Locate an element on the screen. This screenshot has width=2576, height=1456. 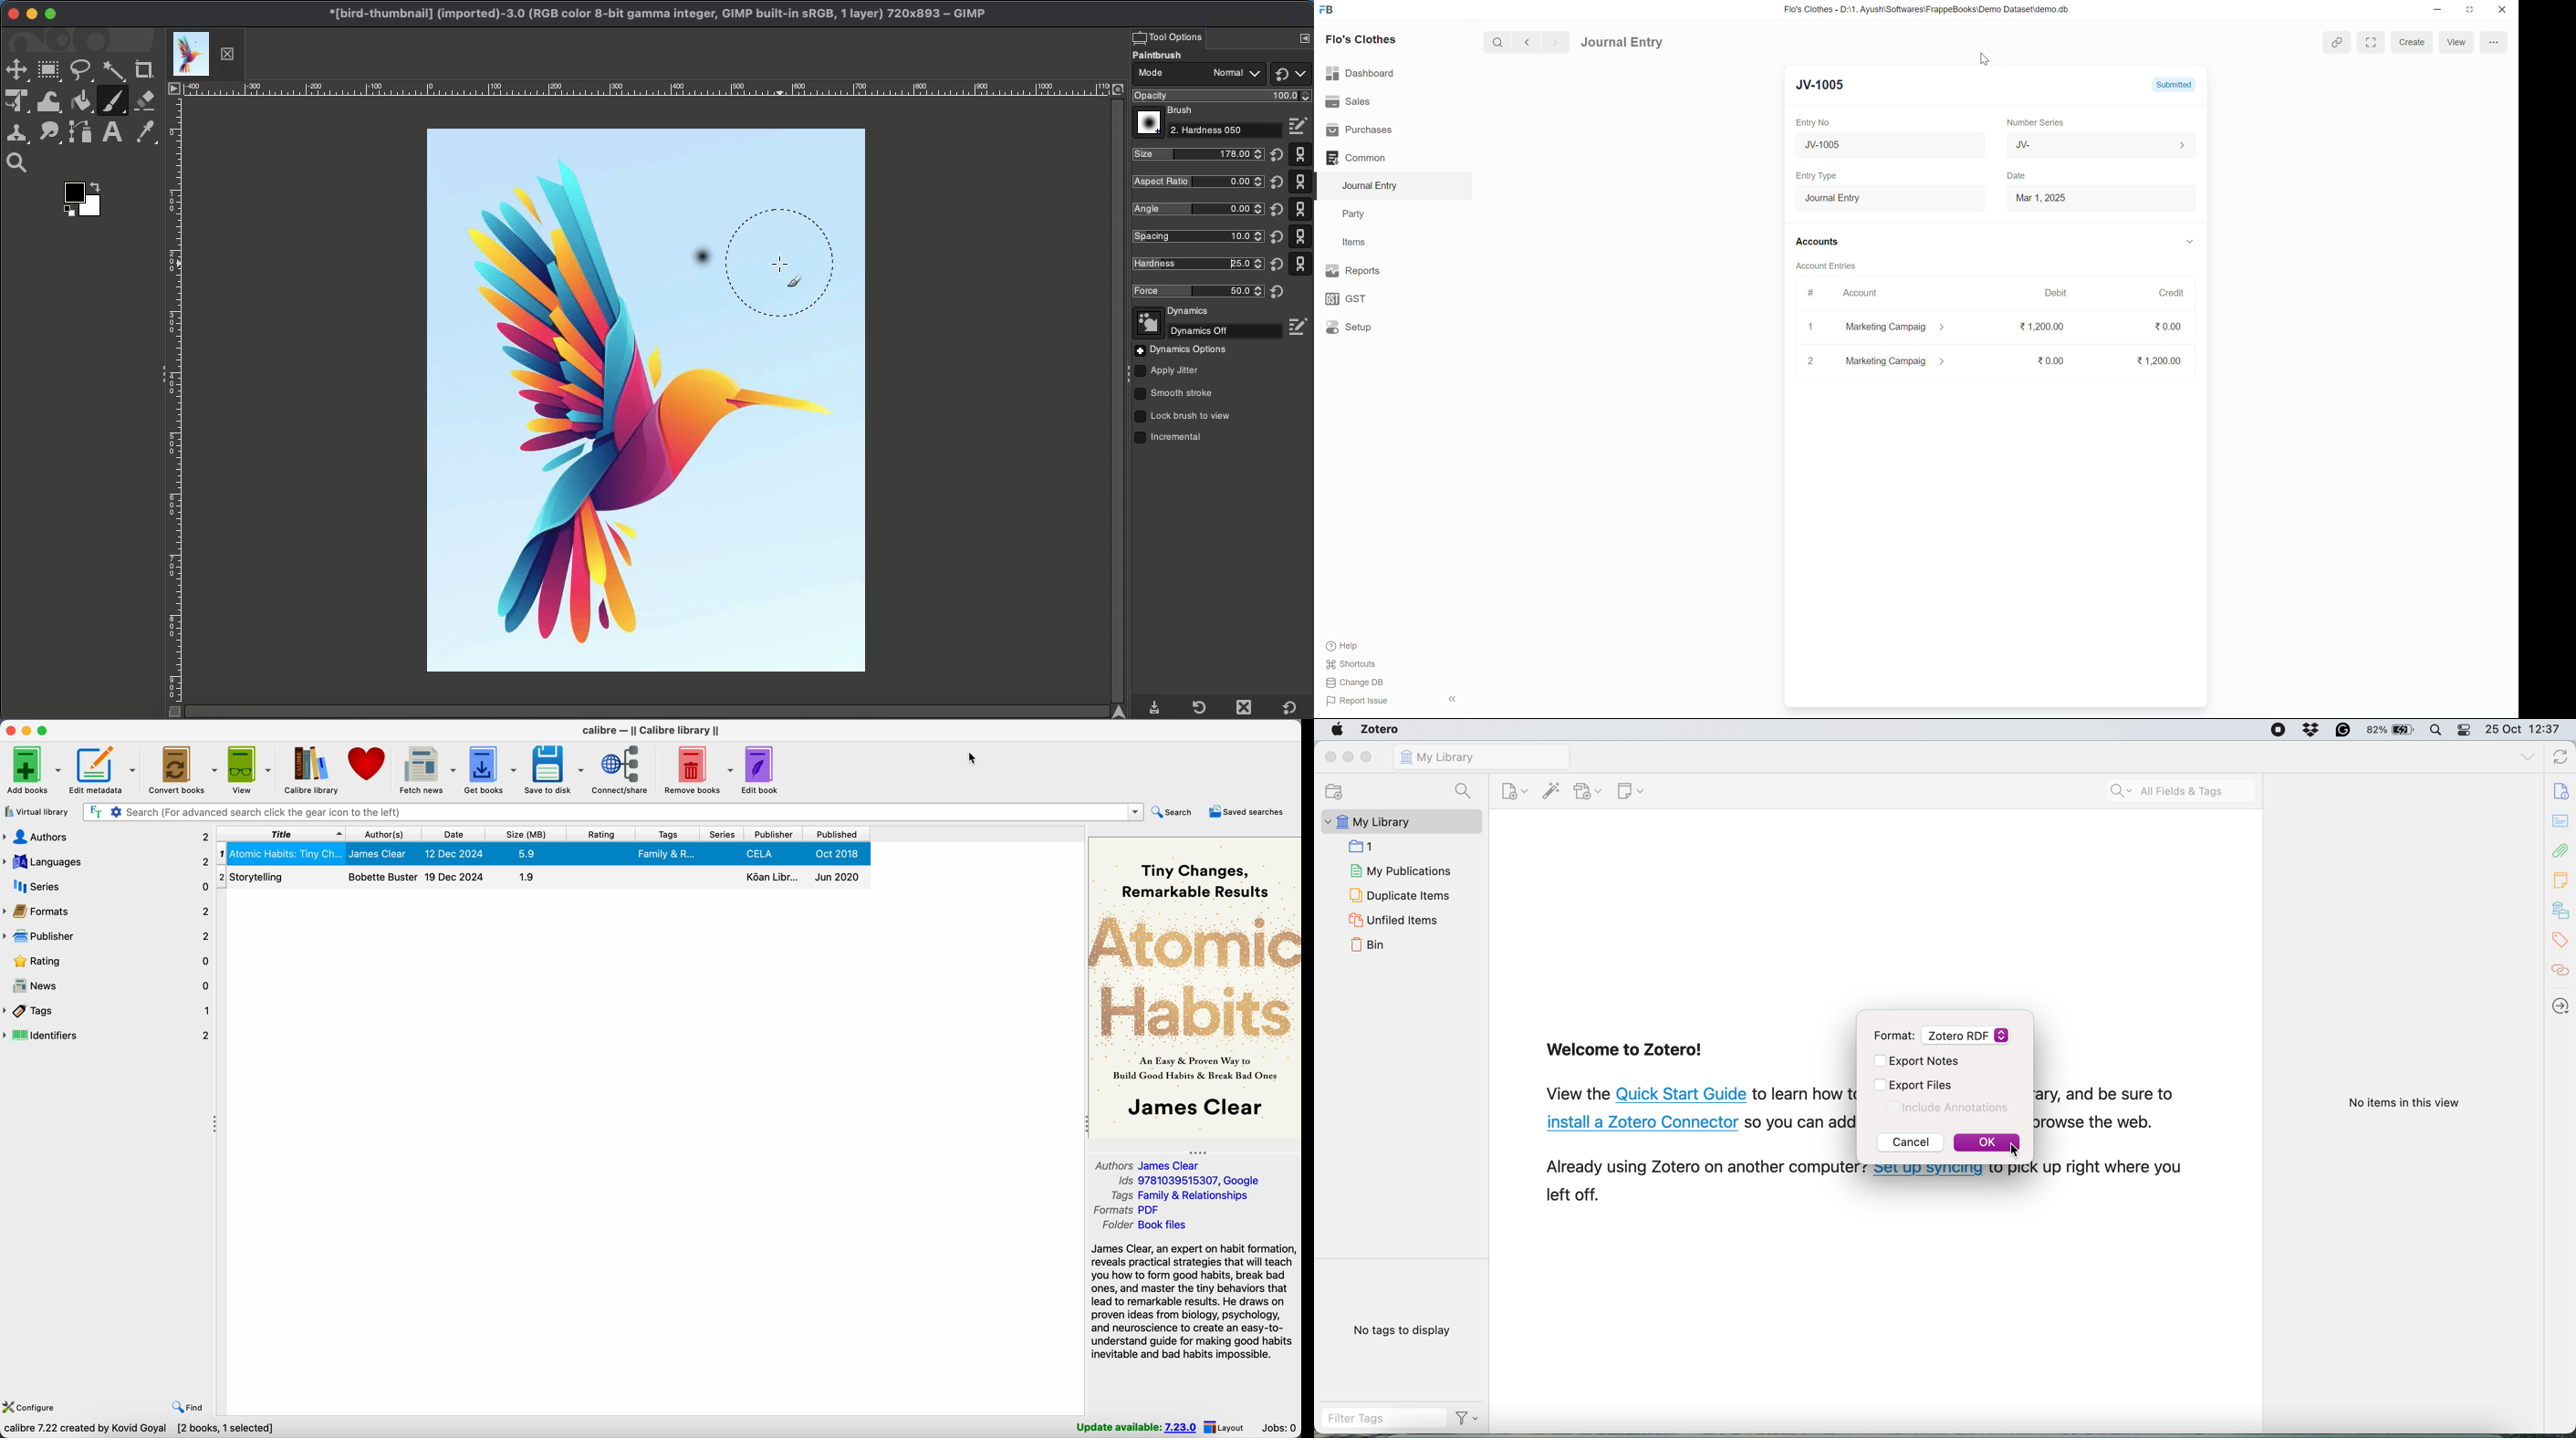
Date is located at coordinates (2019, 176).